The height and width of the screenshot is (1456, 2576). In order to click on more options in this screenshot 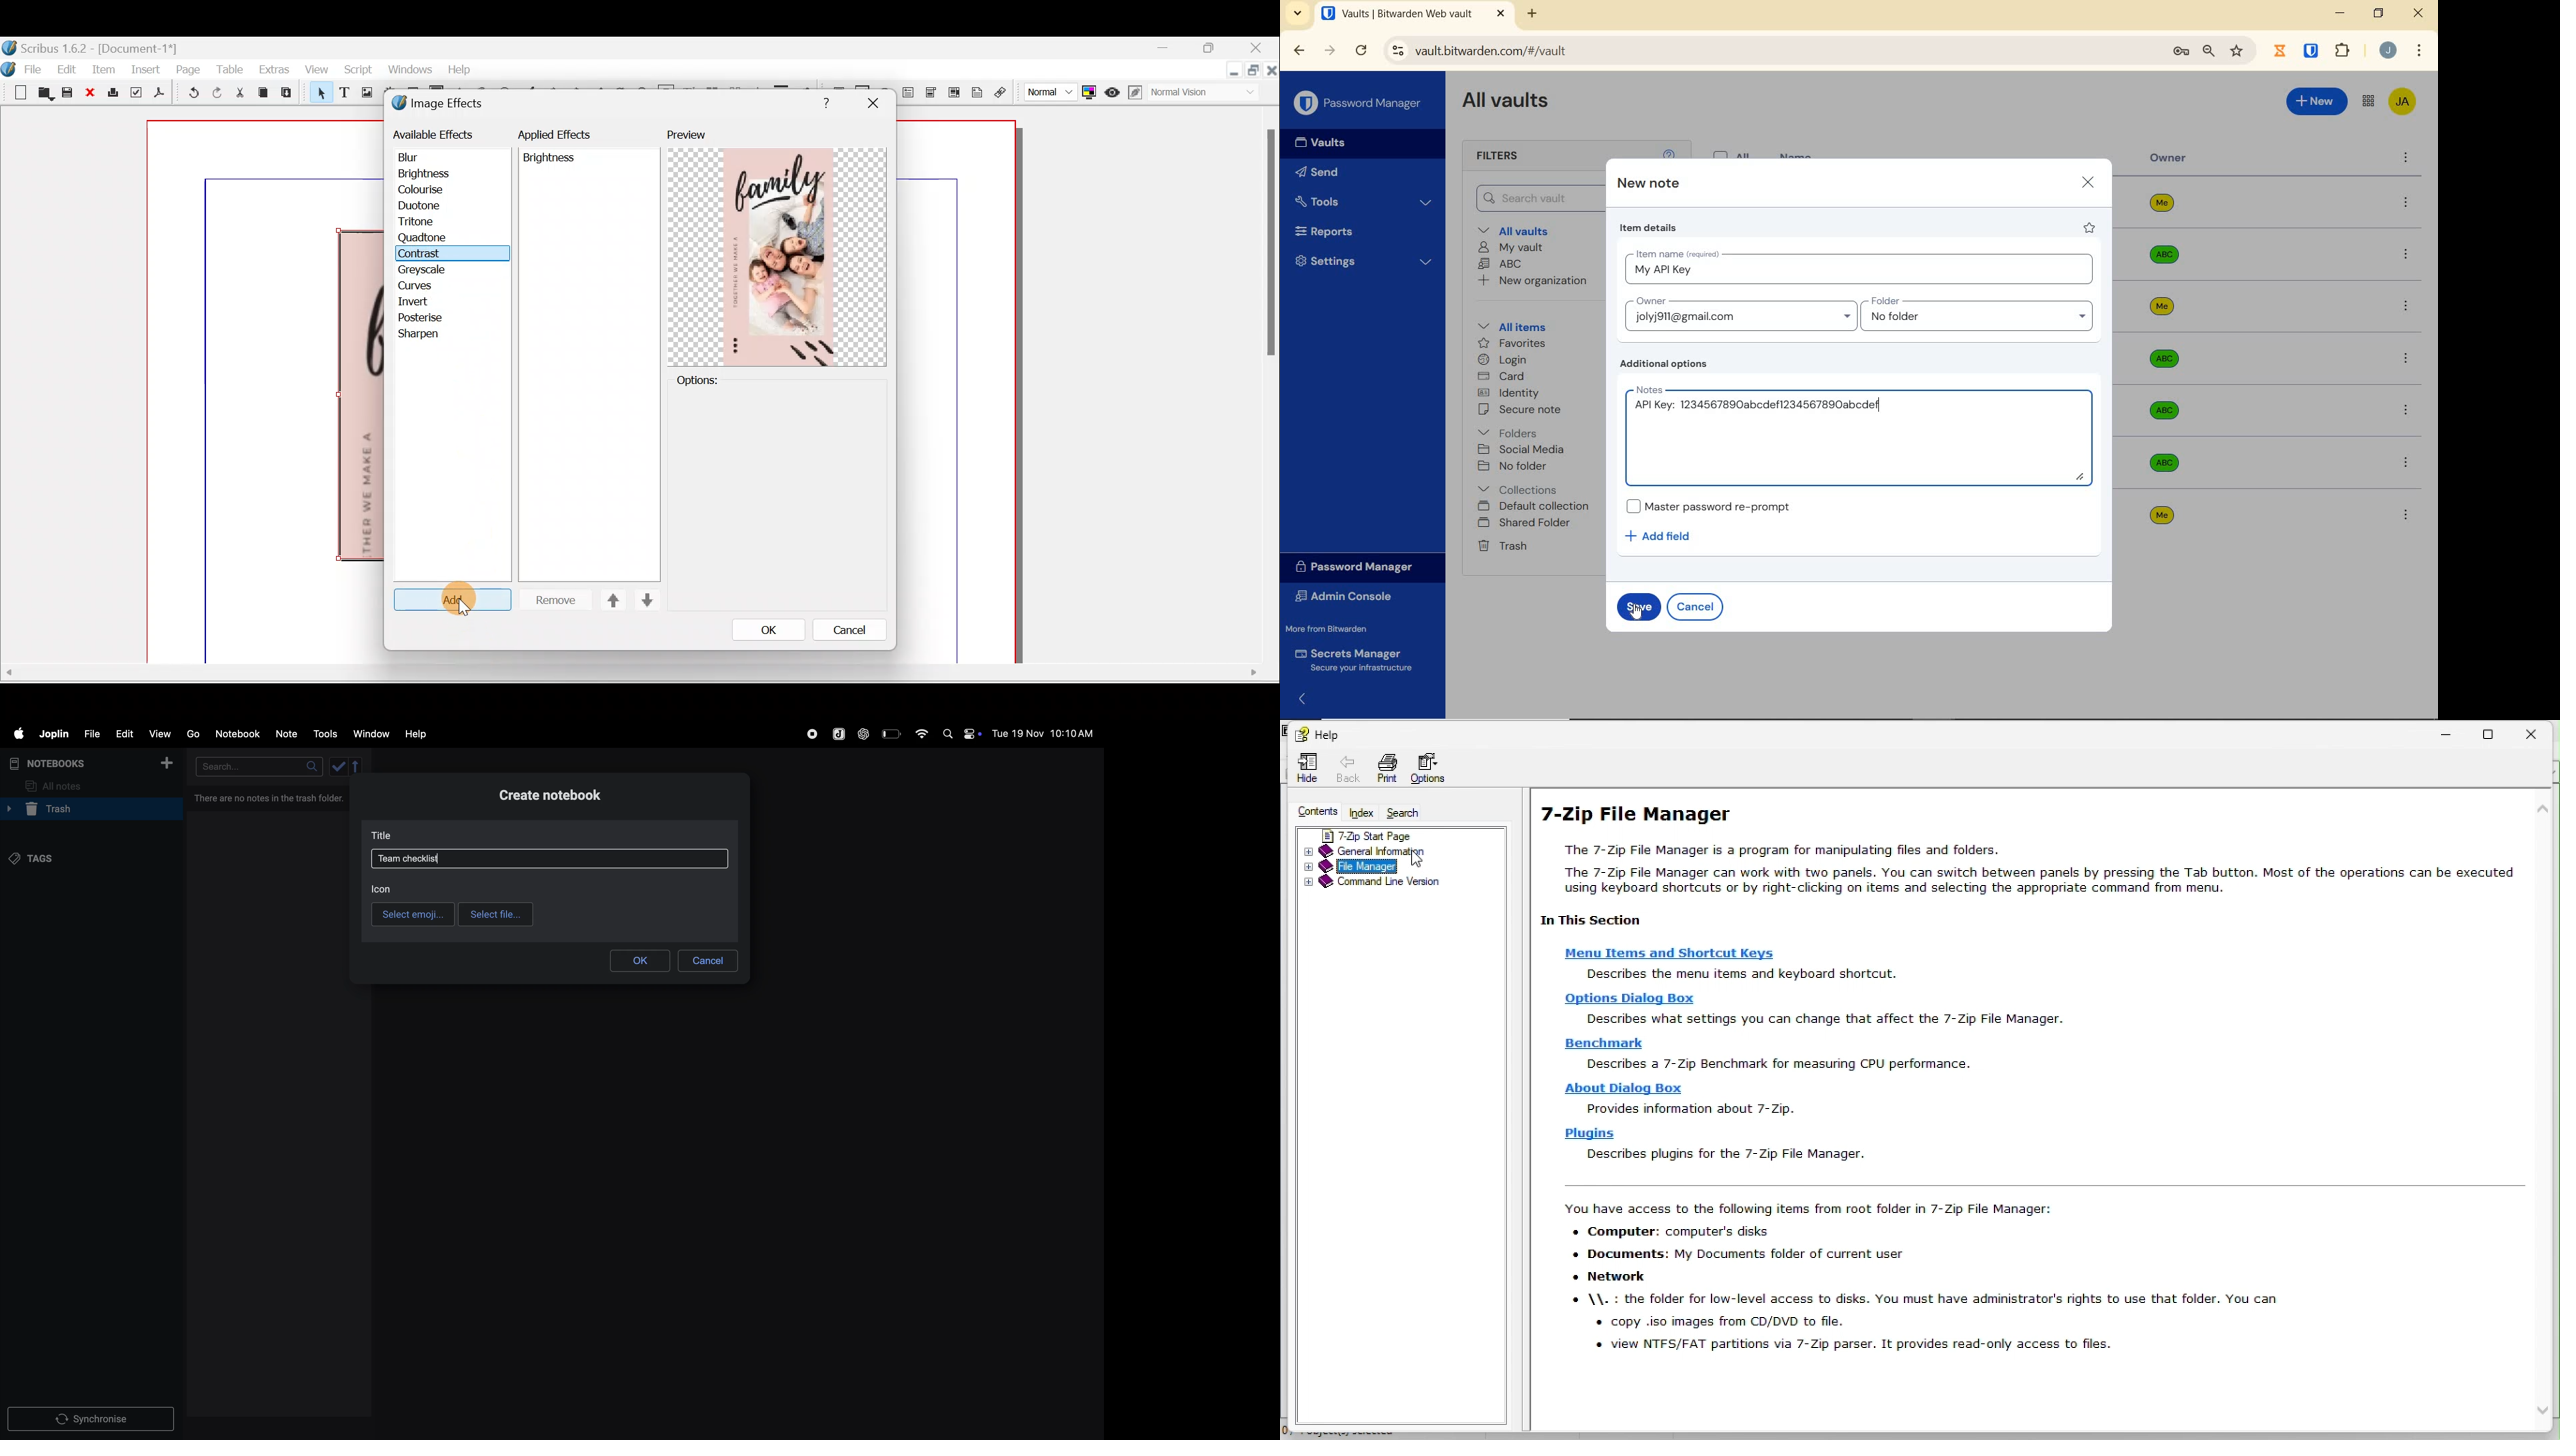, I will do `click(2406, 255)`.